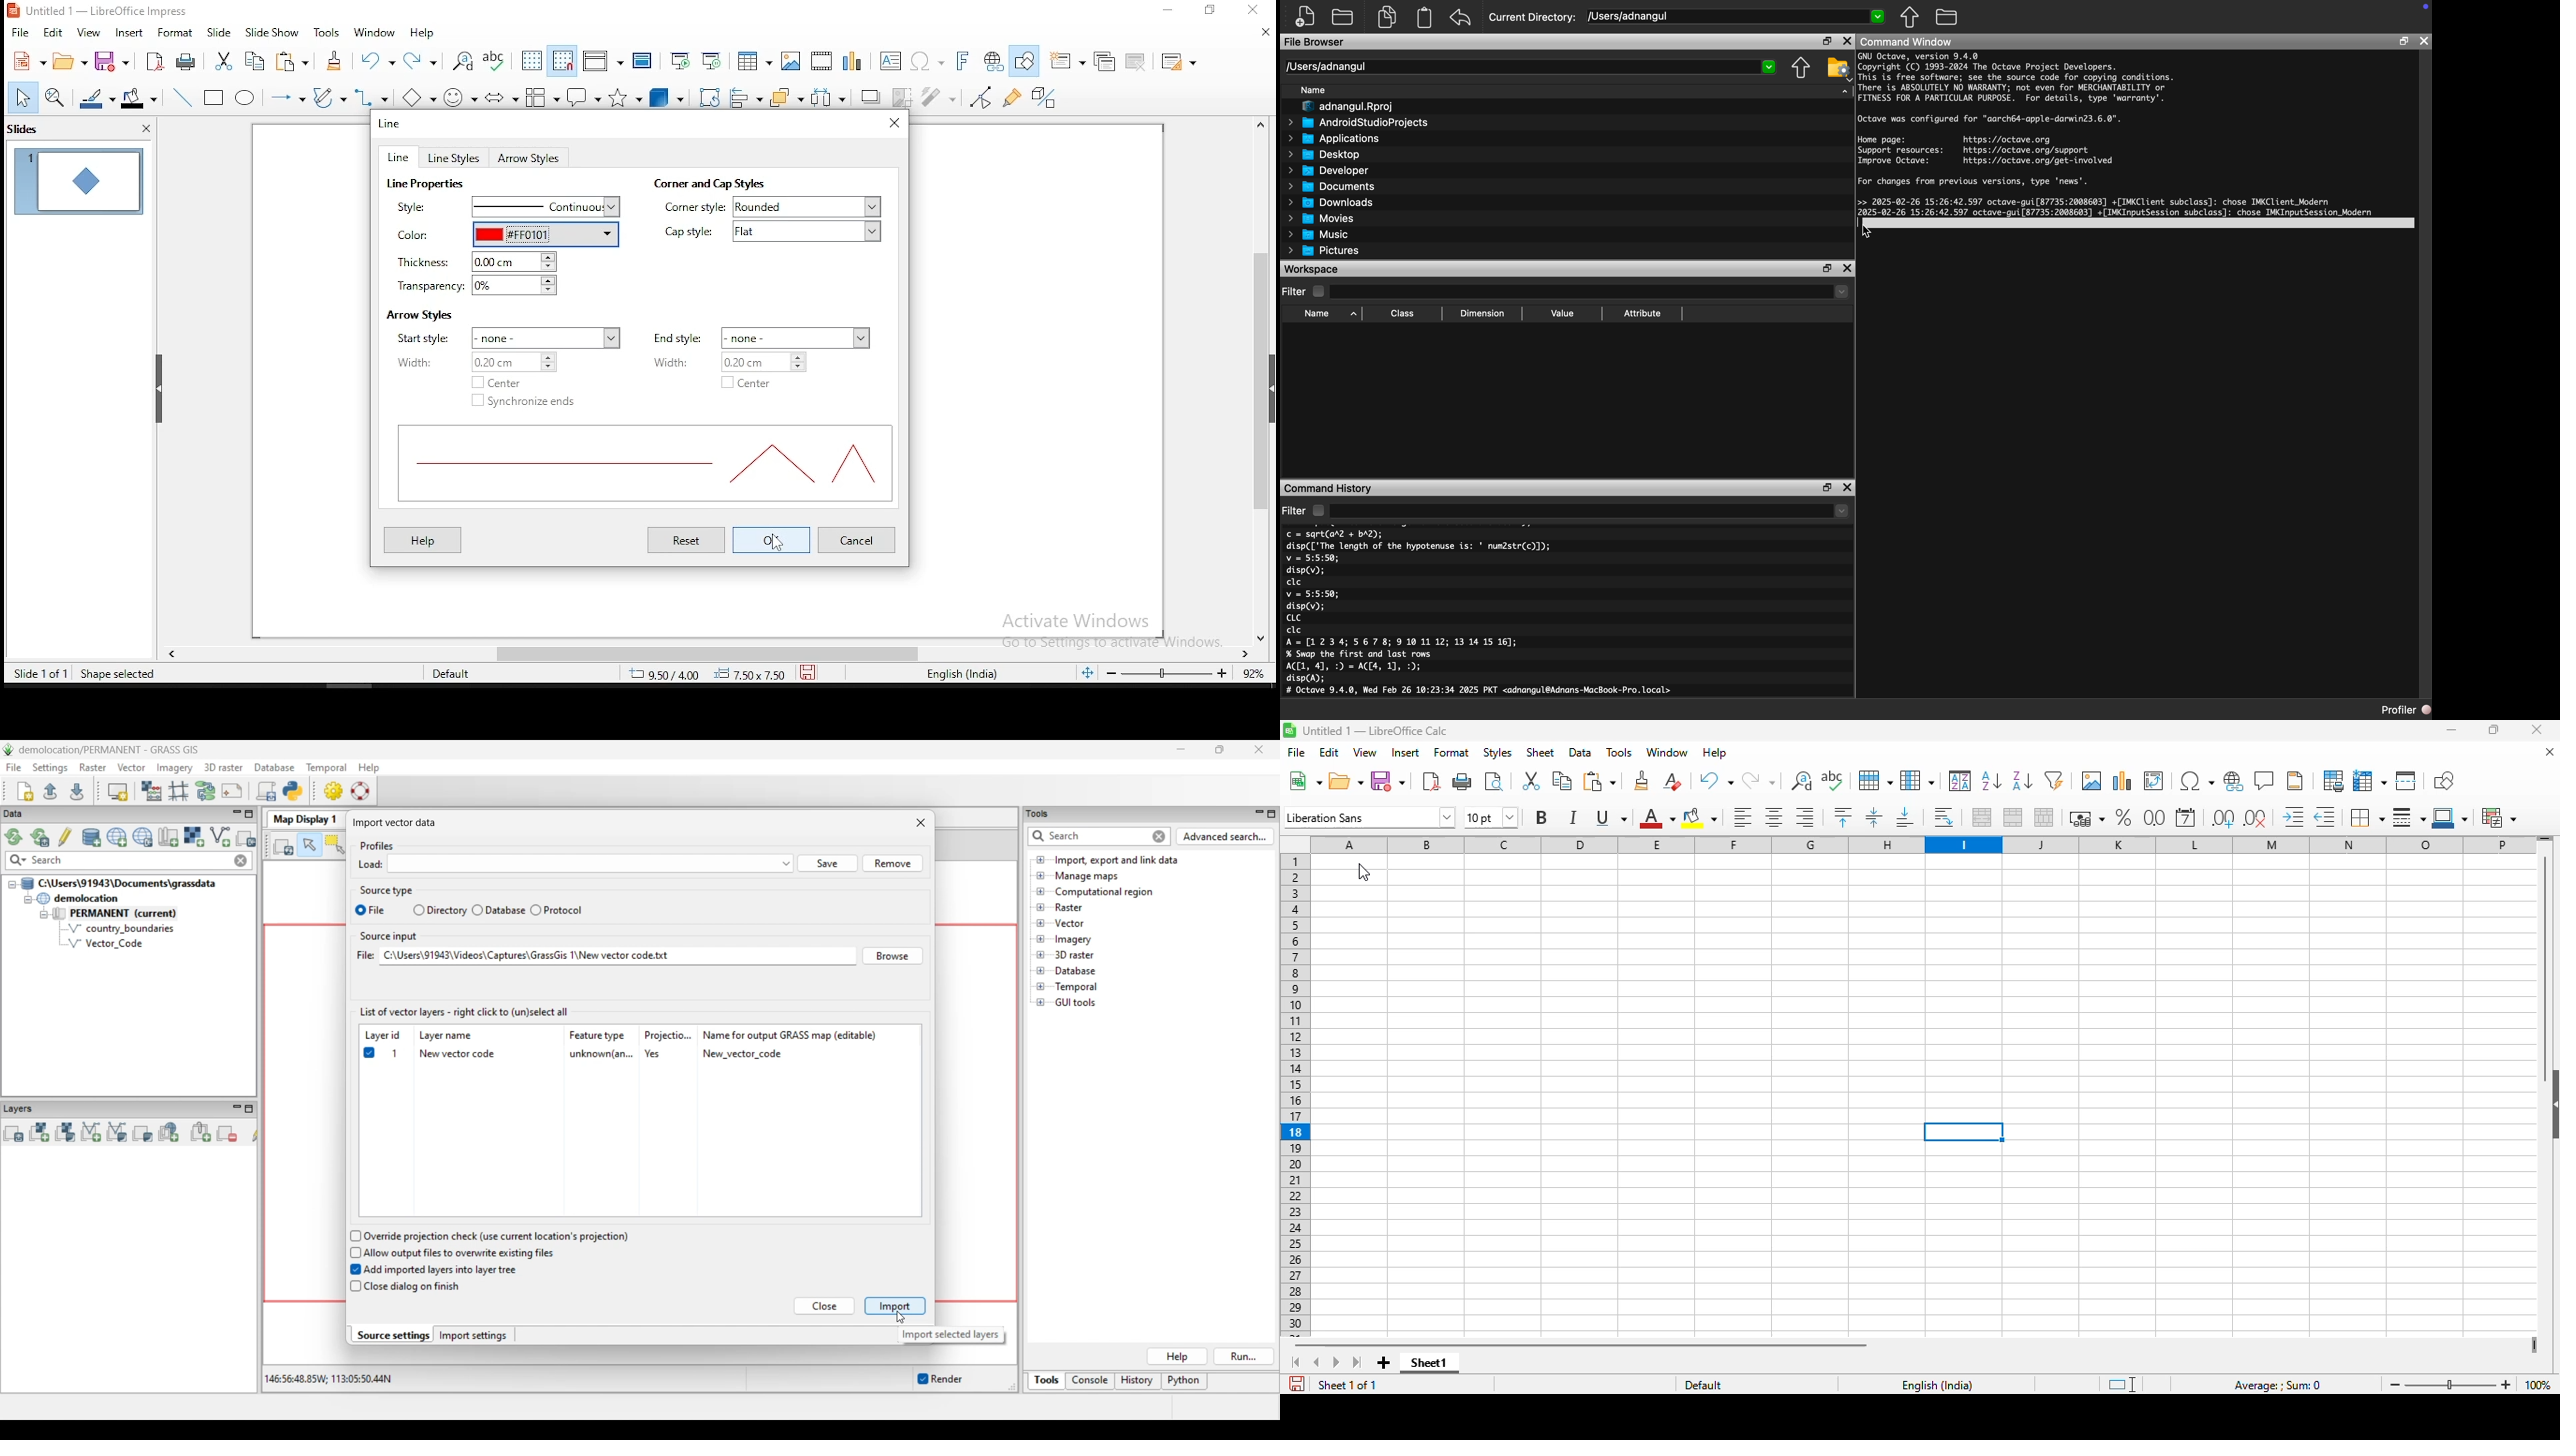 This screenshot has height=1456, width=2576. What do you see at coordinates (1045, 99) in the screenshot?
I see `toggle extrusion` at bounding box center [1045, 99].